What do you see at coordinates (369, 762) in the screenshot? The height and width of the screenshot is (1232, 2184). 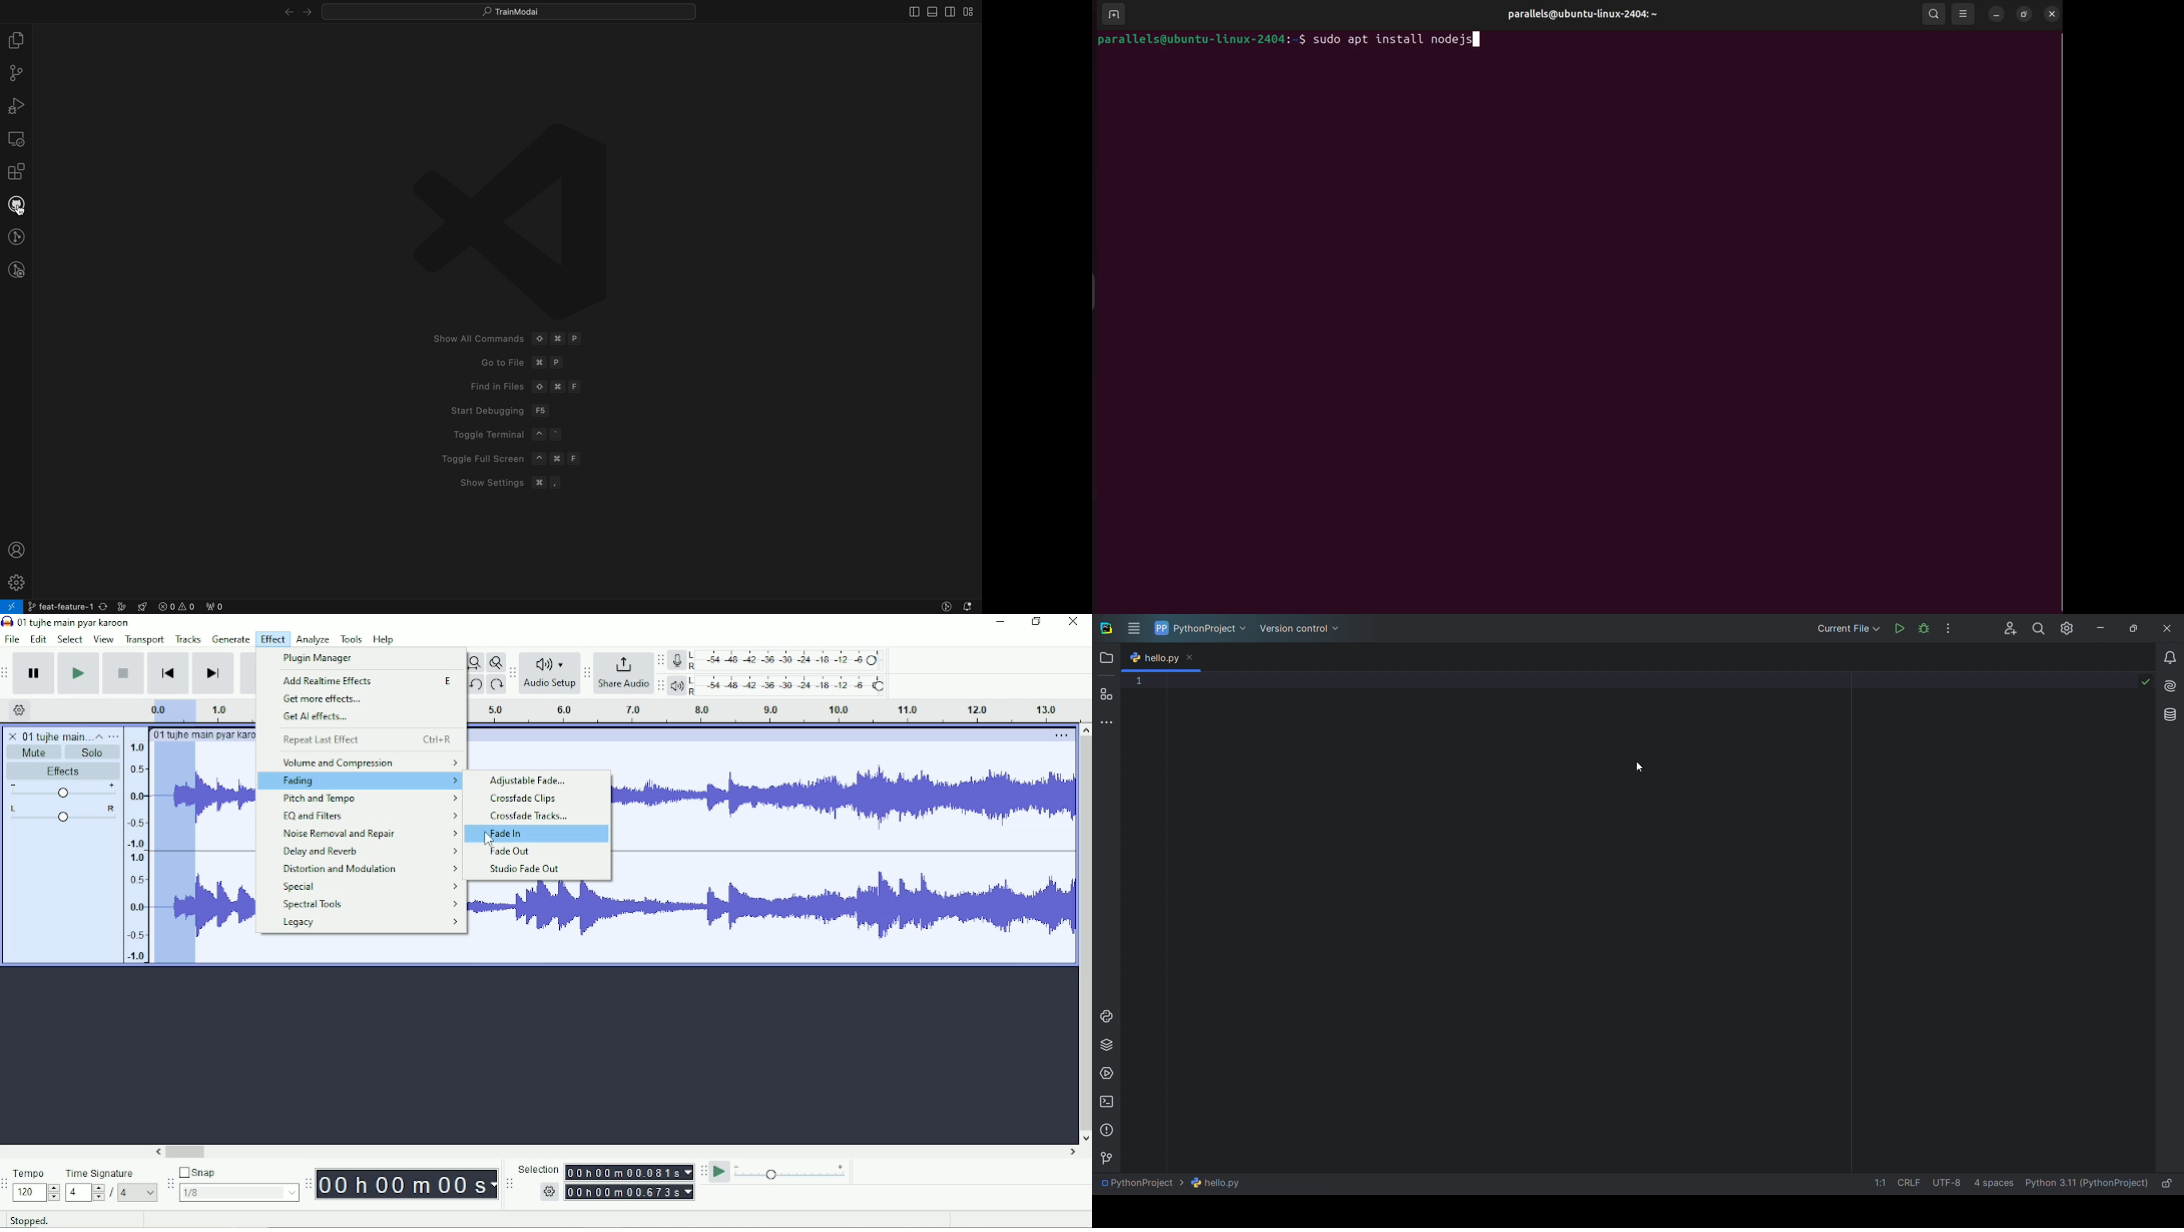 I see `Volume and Compression` at bounding box center [369, 762].